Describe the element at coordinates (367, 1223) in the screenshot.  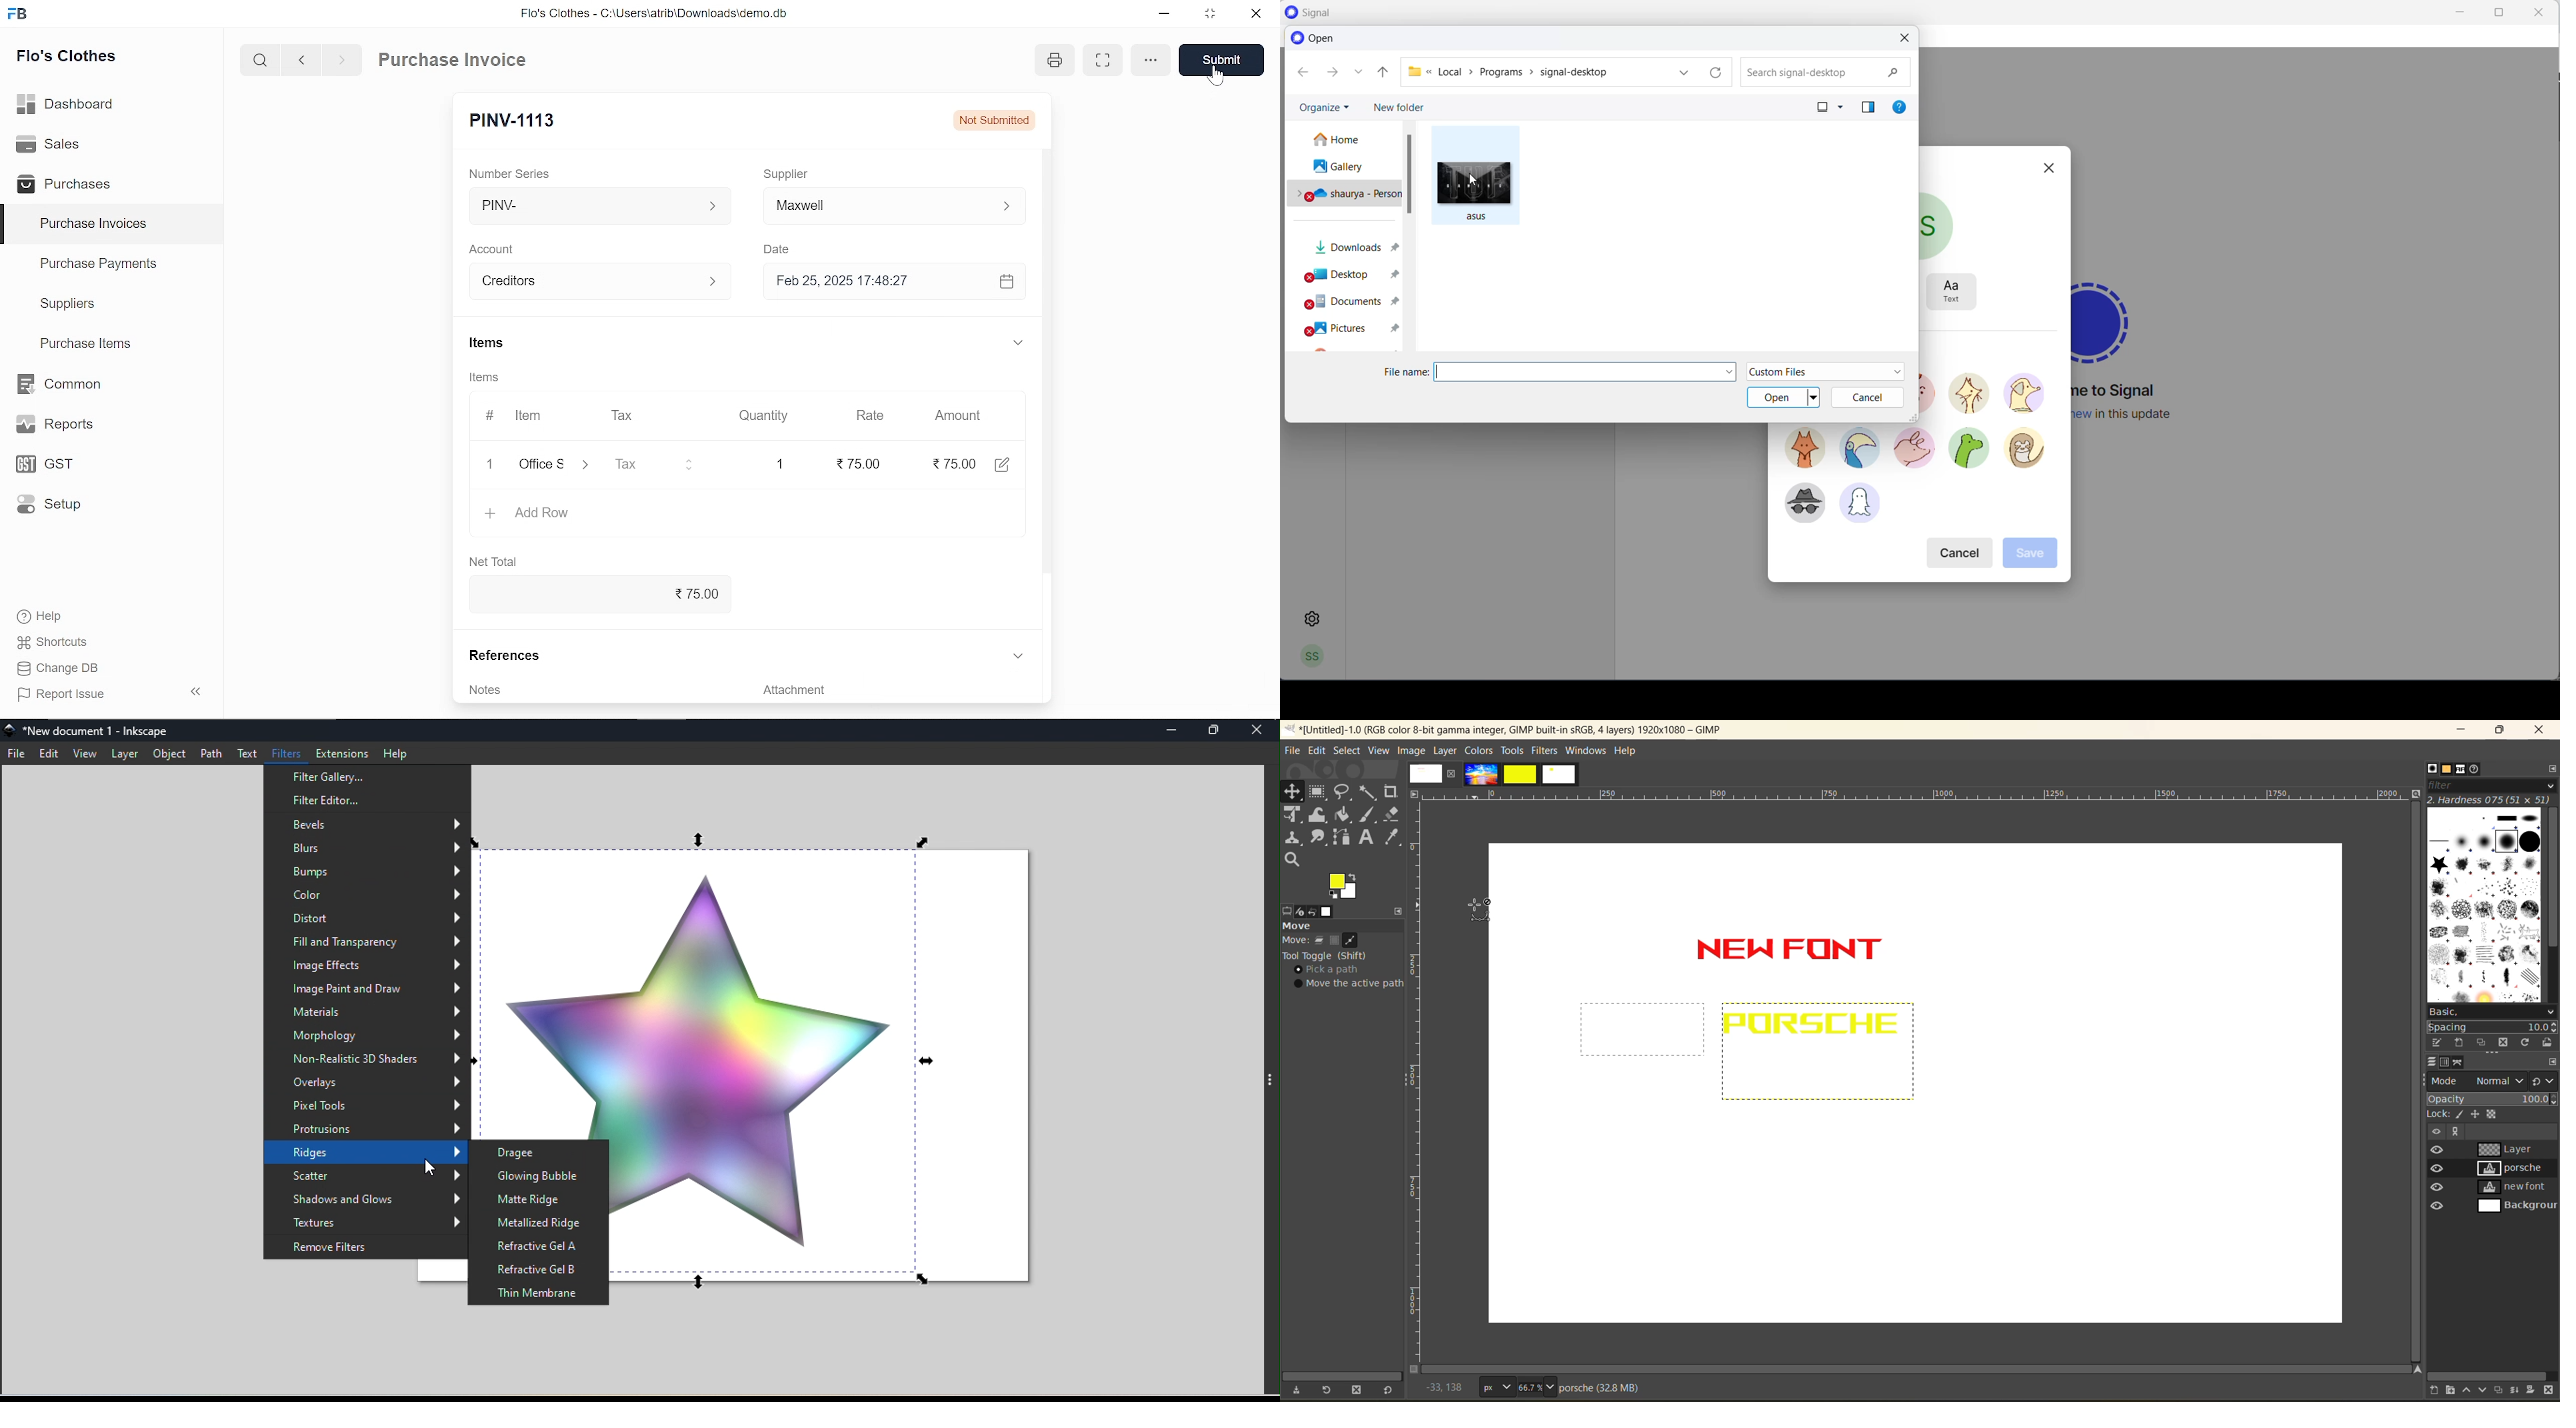
I see `Textures` at that location.